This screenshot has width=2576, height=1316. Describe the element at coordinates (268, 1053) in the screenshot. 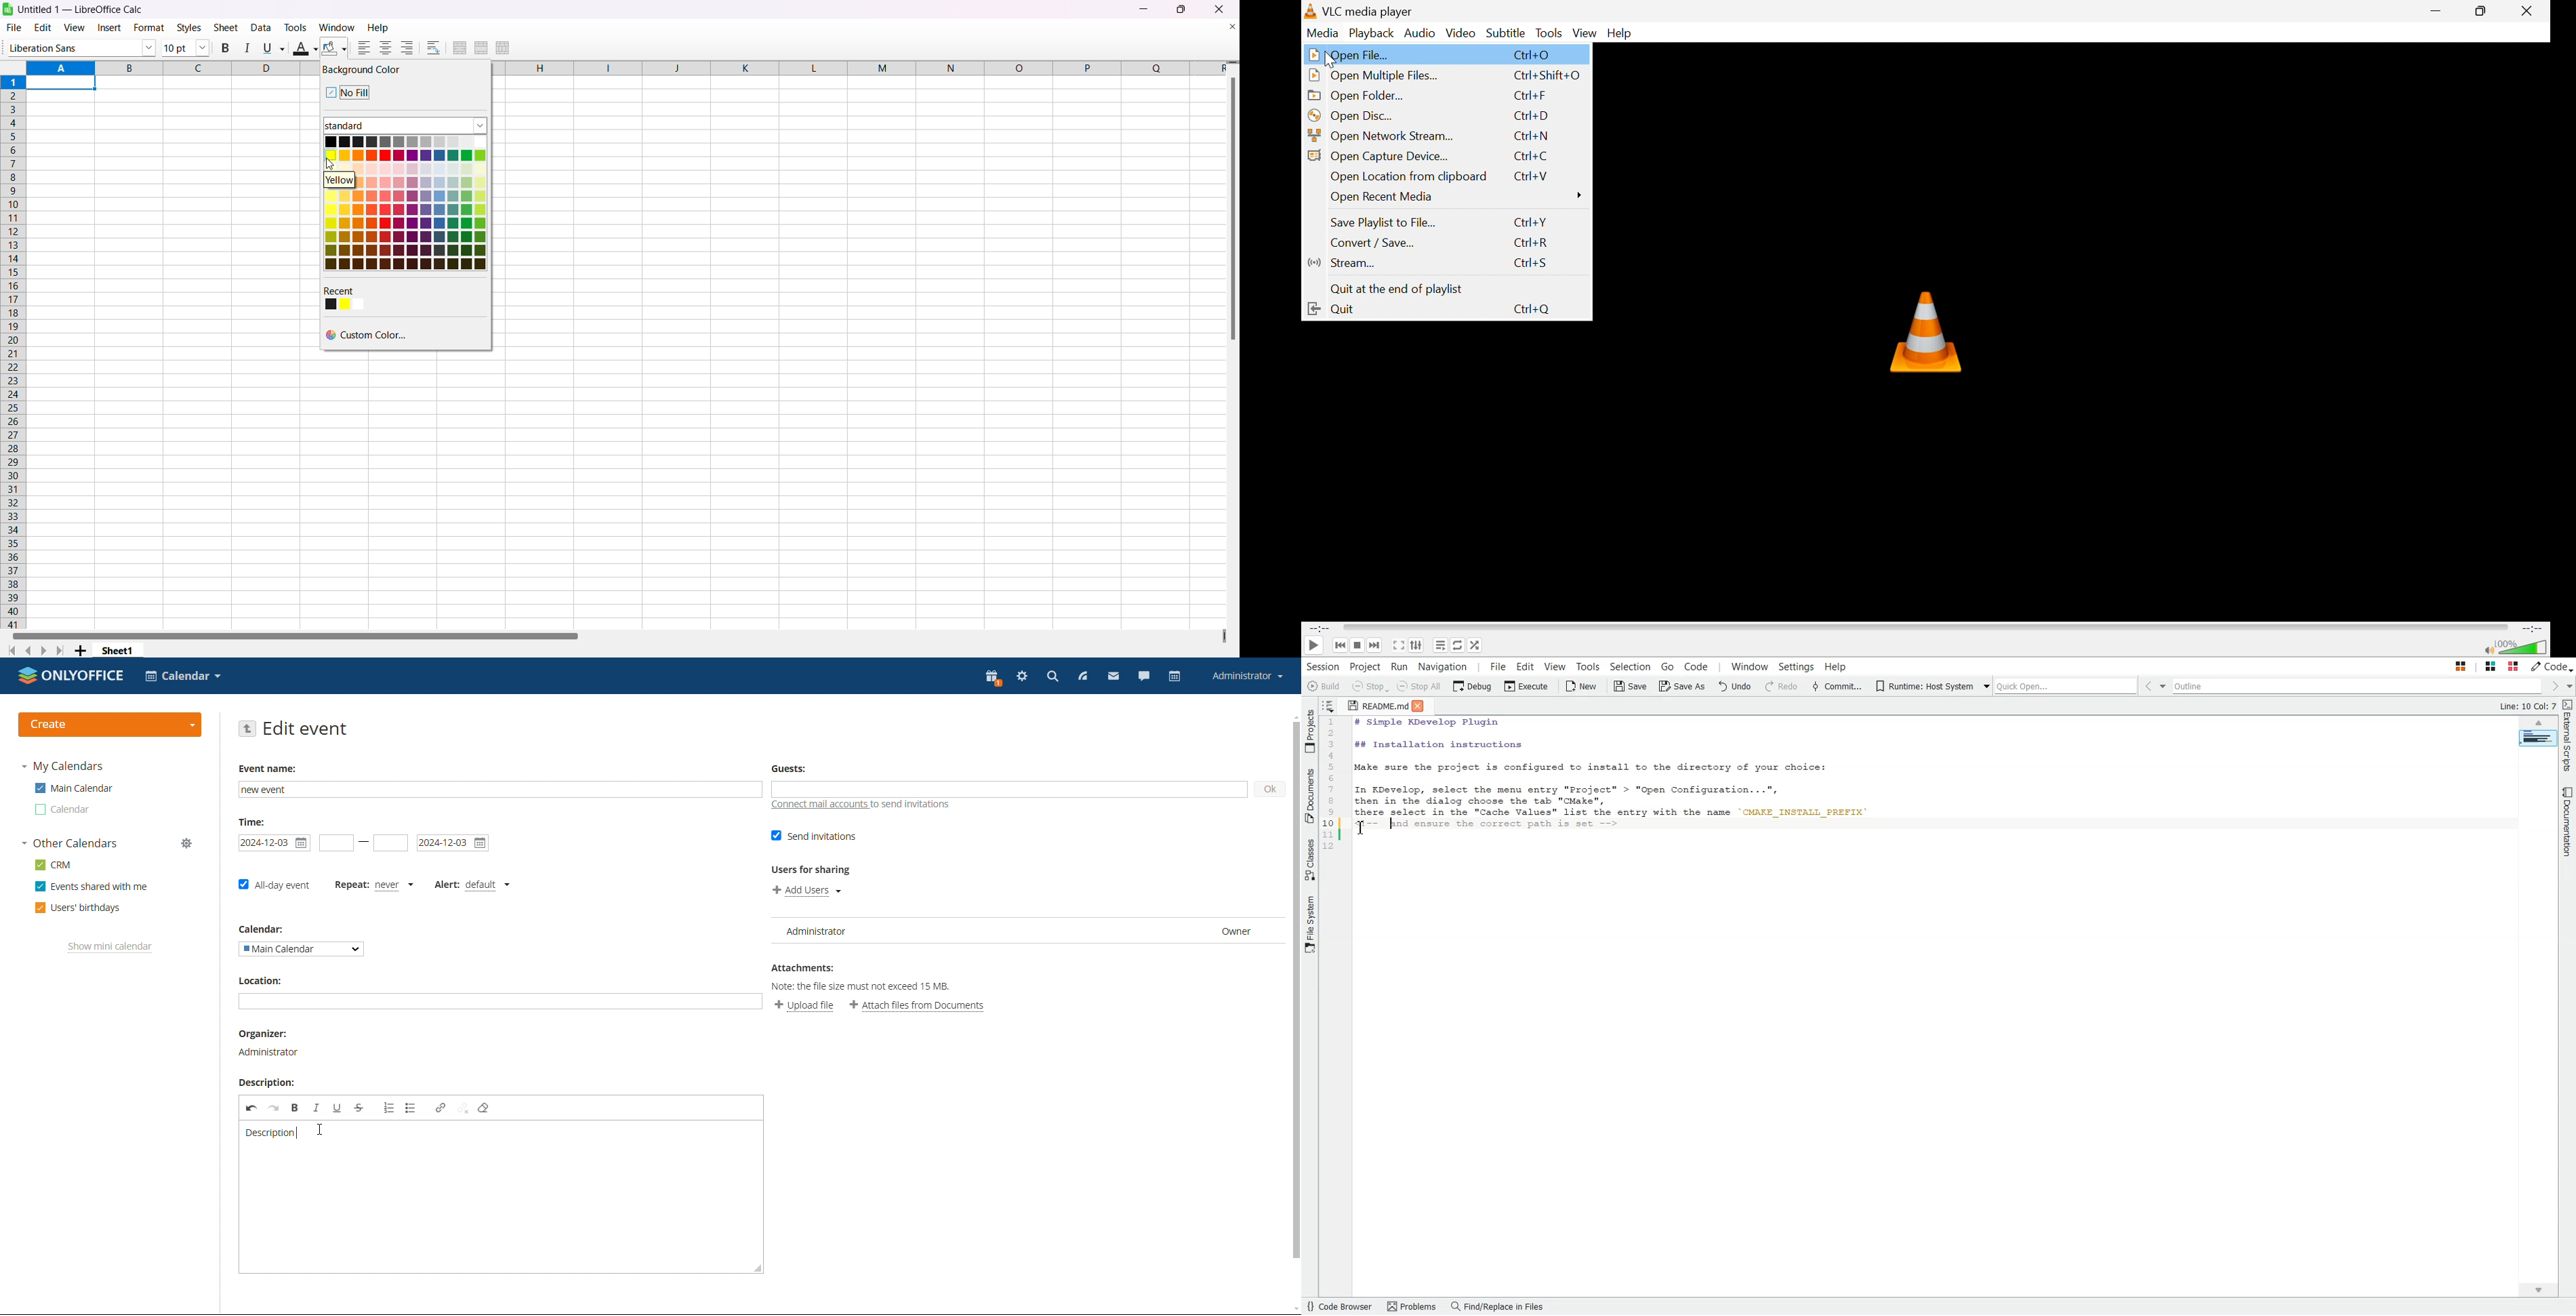

I see `organizer` at that location.